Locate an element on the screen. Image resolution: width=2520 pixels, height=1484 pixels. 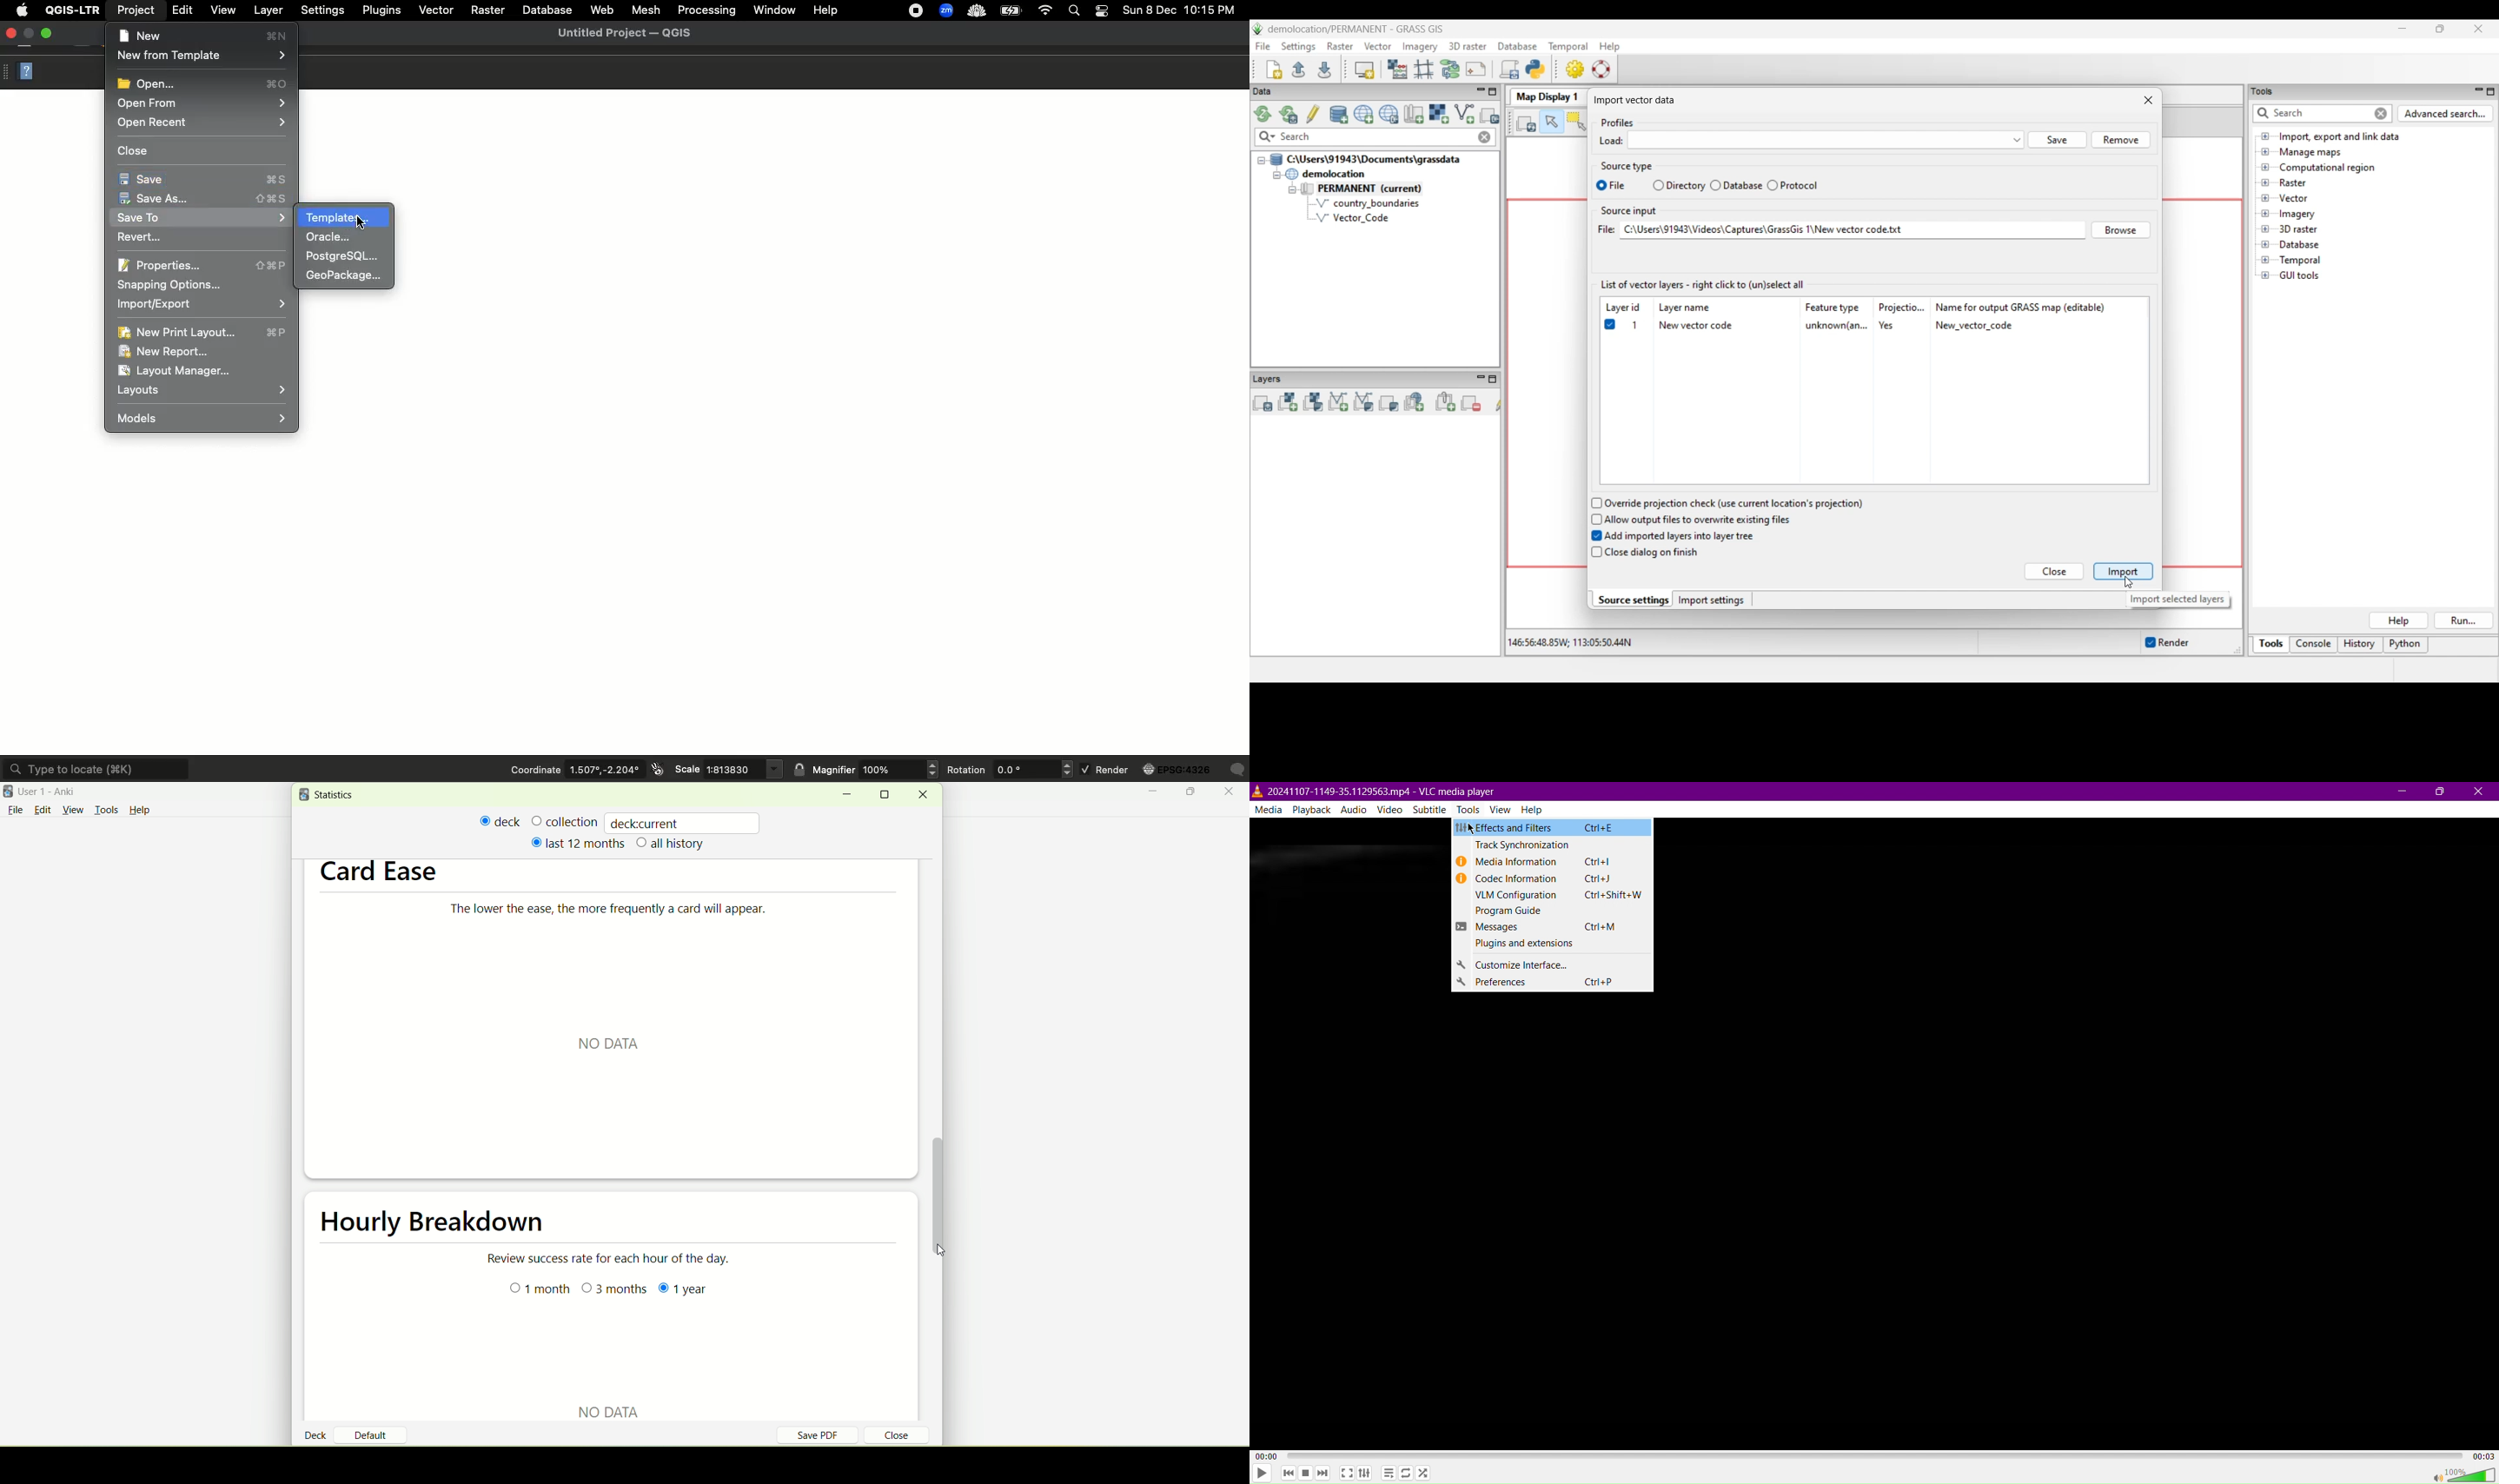
Project is located at coordinates (137, 10).